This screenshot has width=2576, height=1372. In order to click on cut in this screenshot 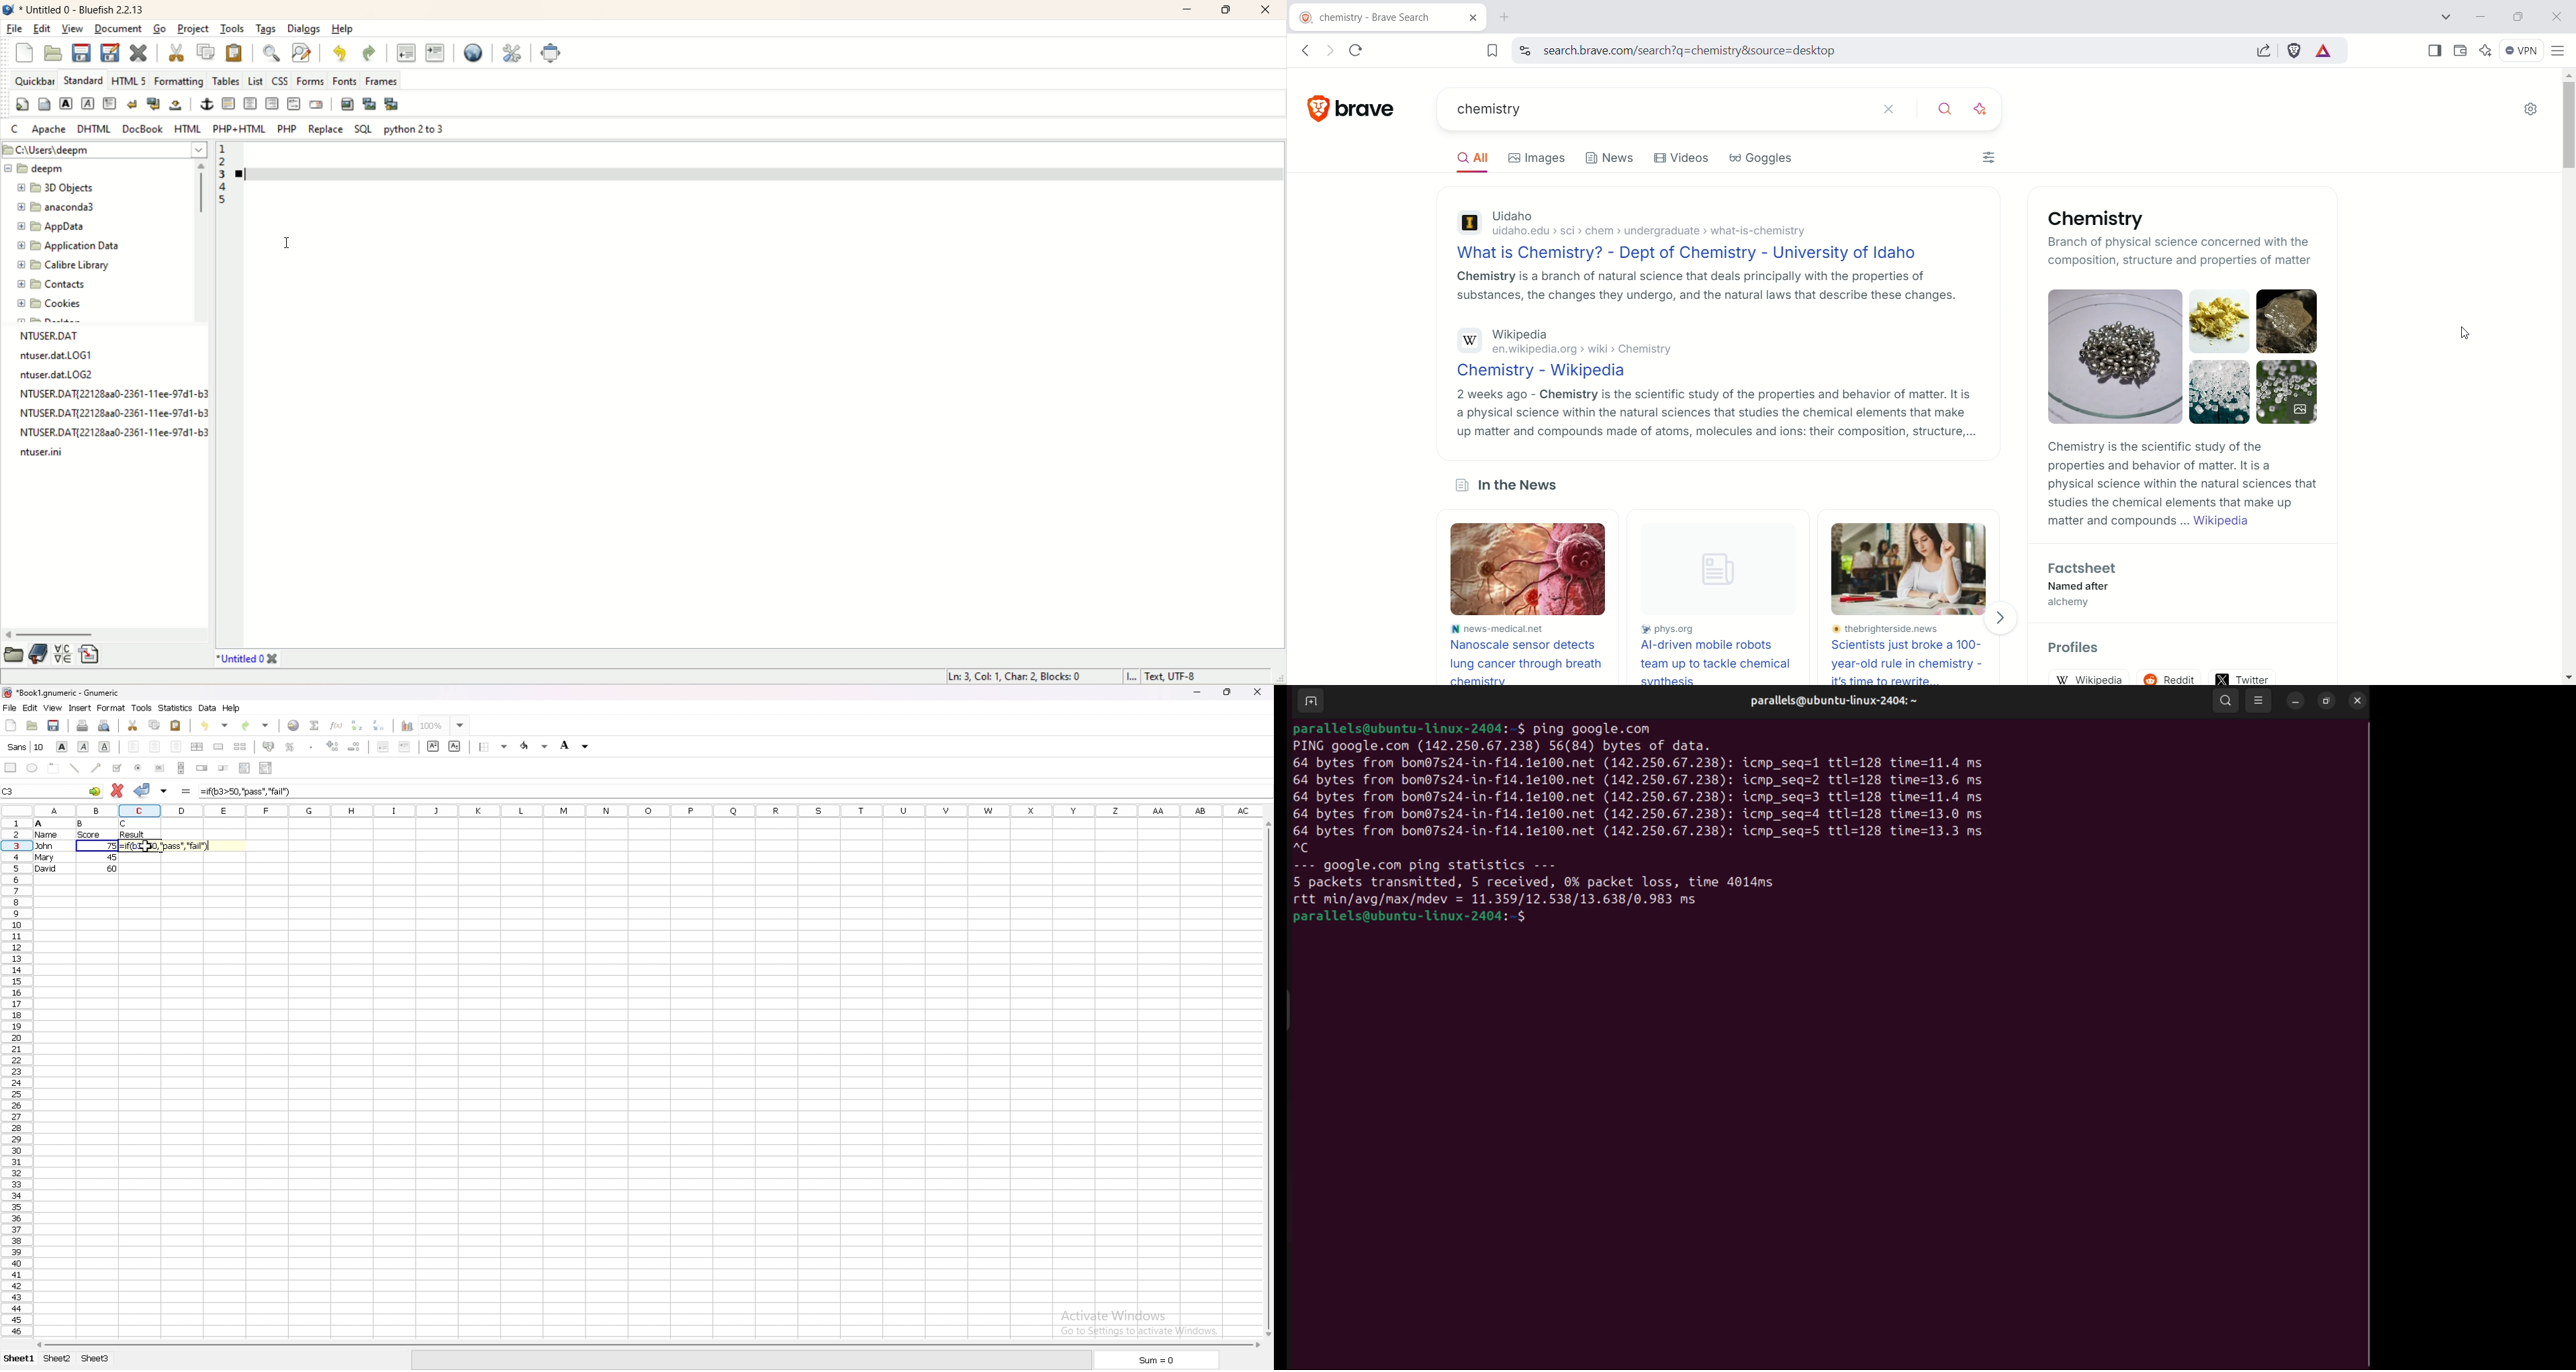, I will do `click(175, 53)`.